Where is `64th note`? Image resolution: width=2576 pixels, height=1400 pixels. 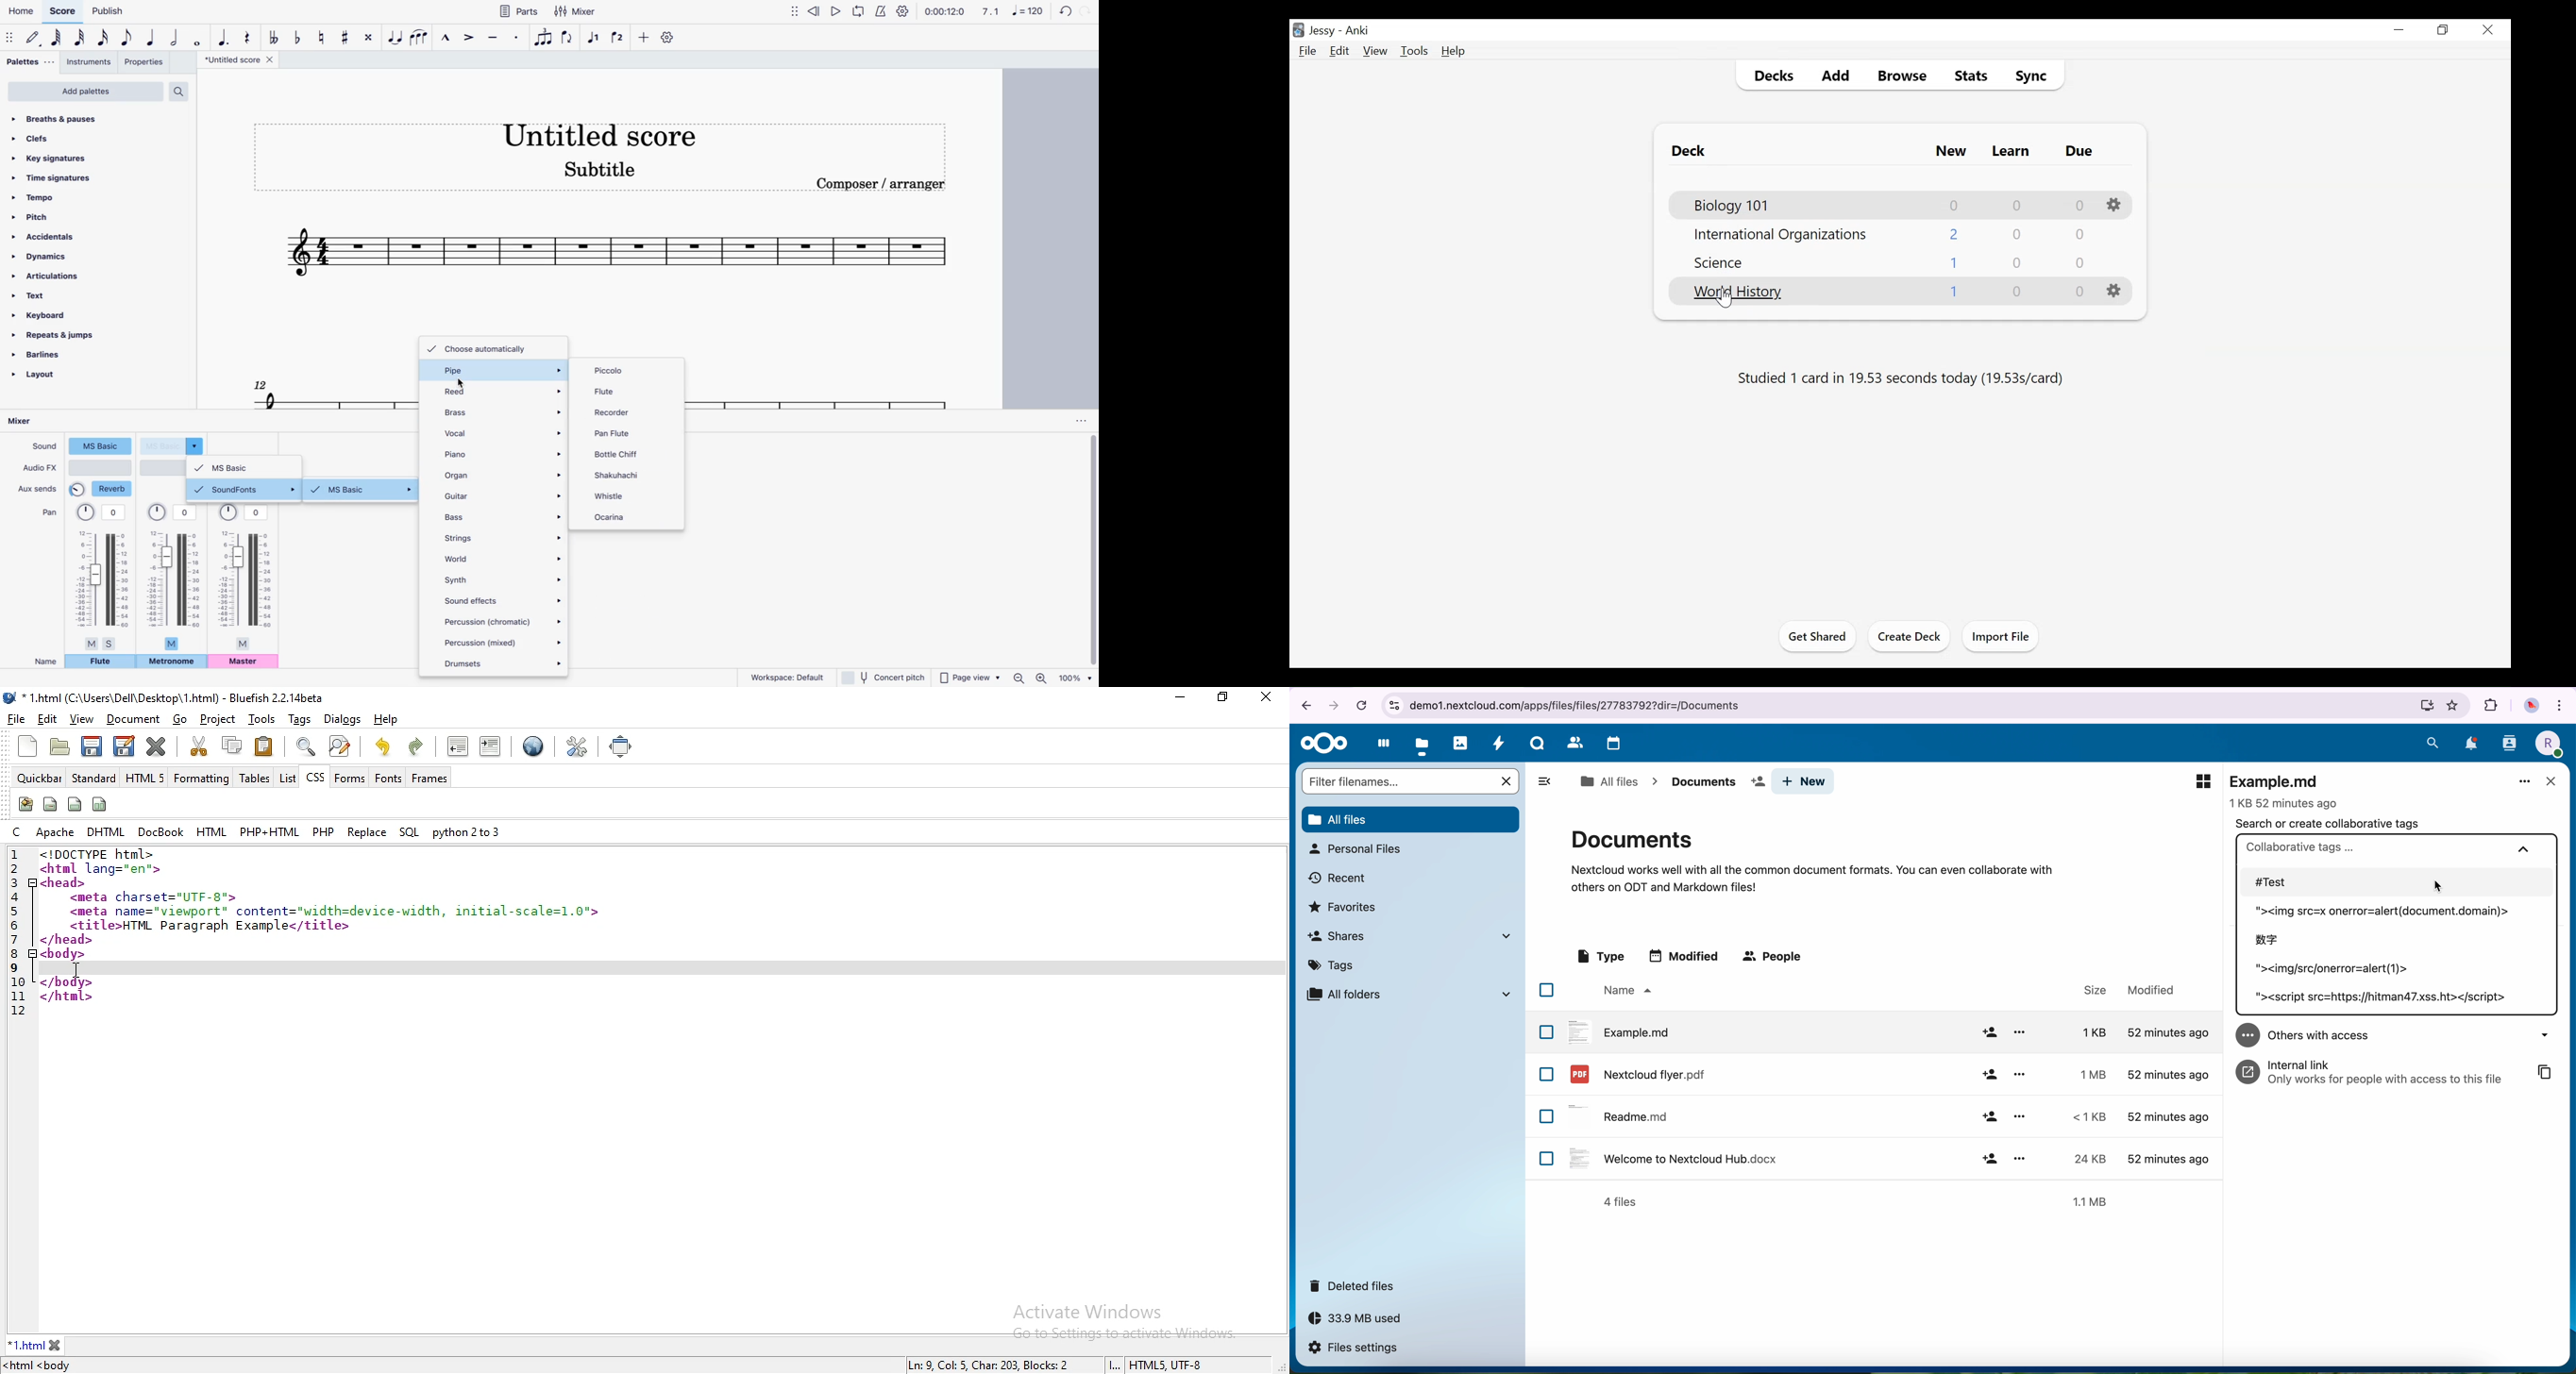 64th note is located at coordinates (56, 39).